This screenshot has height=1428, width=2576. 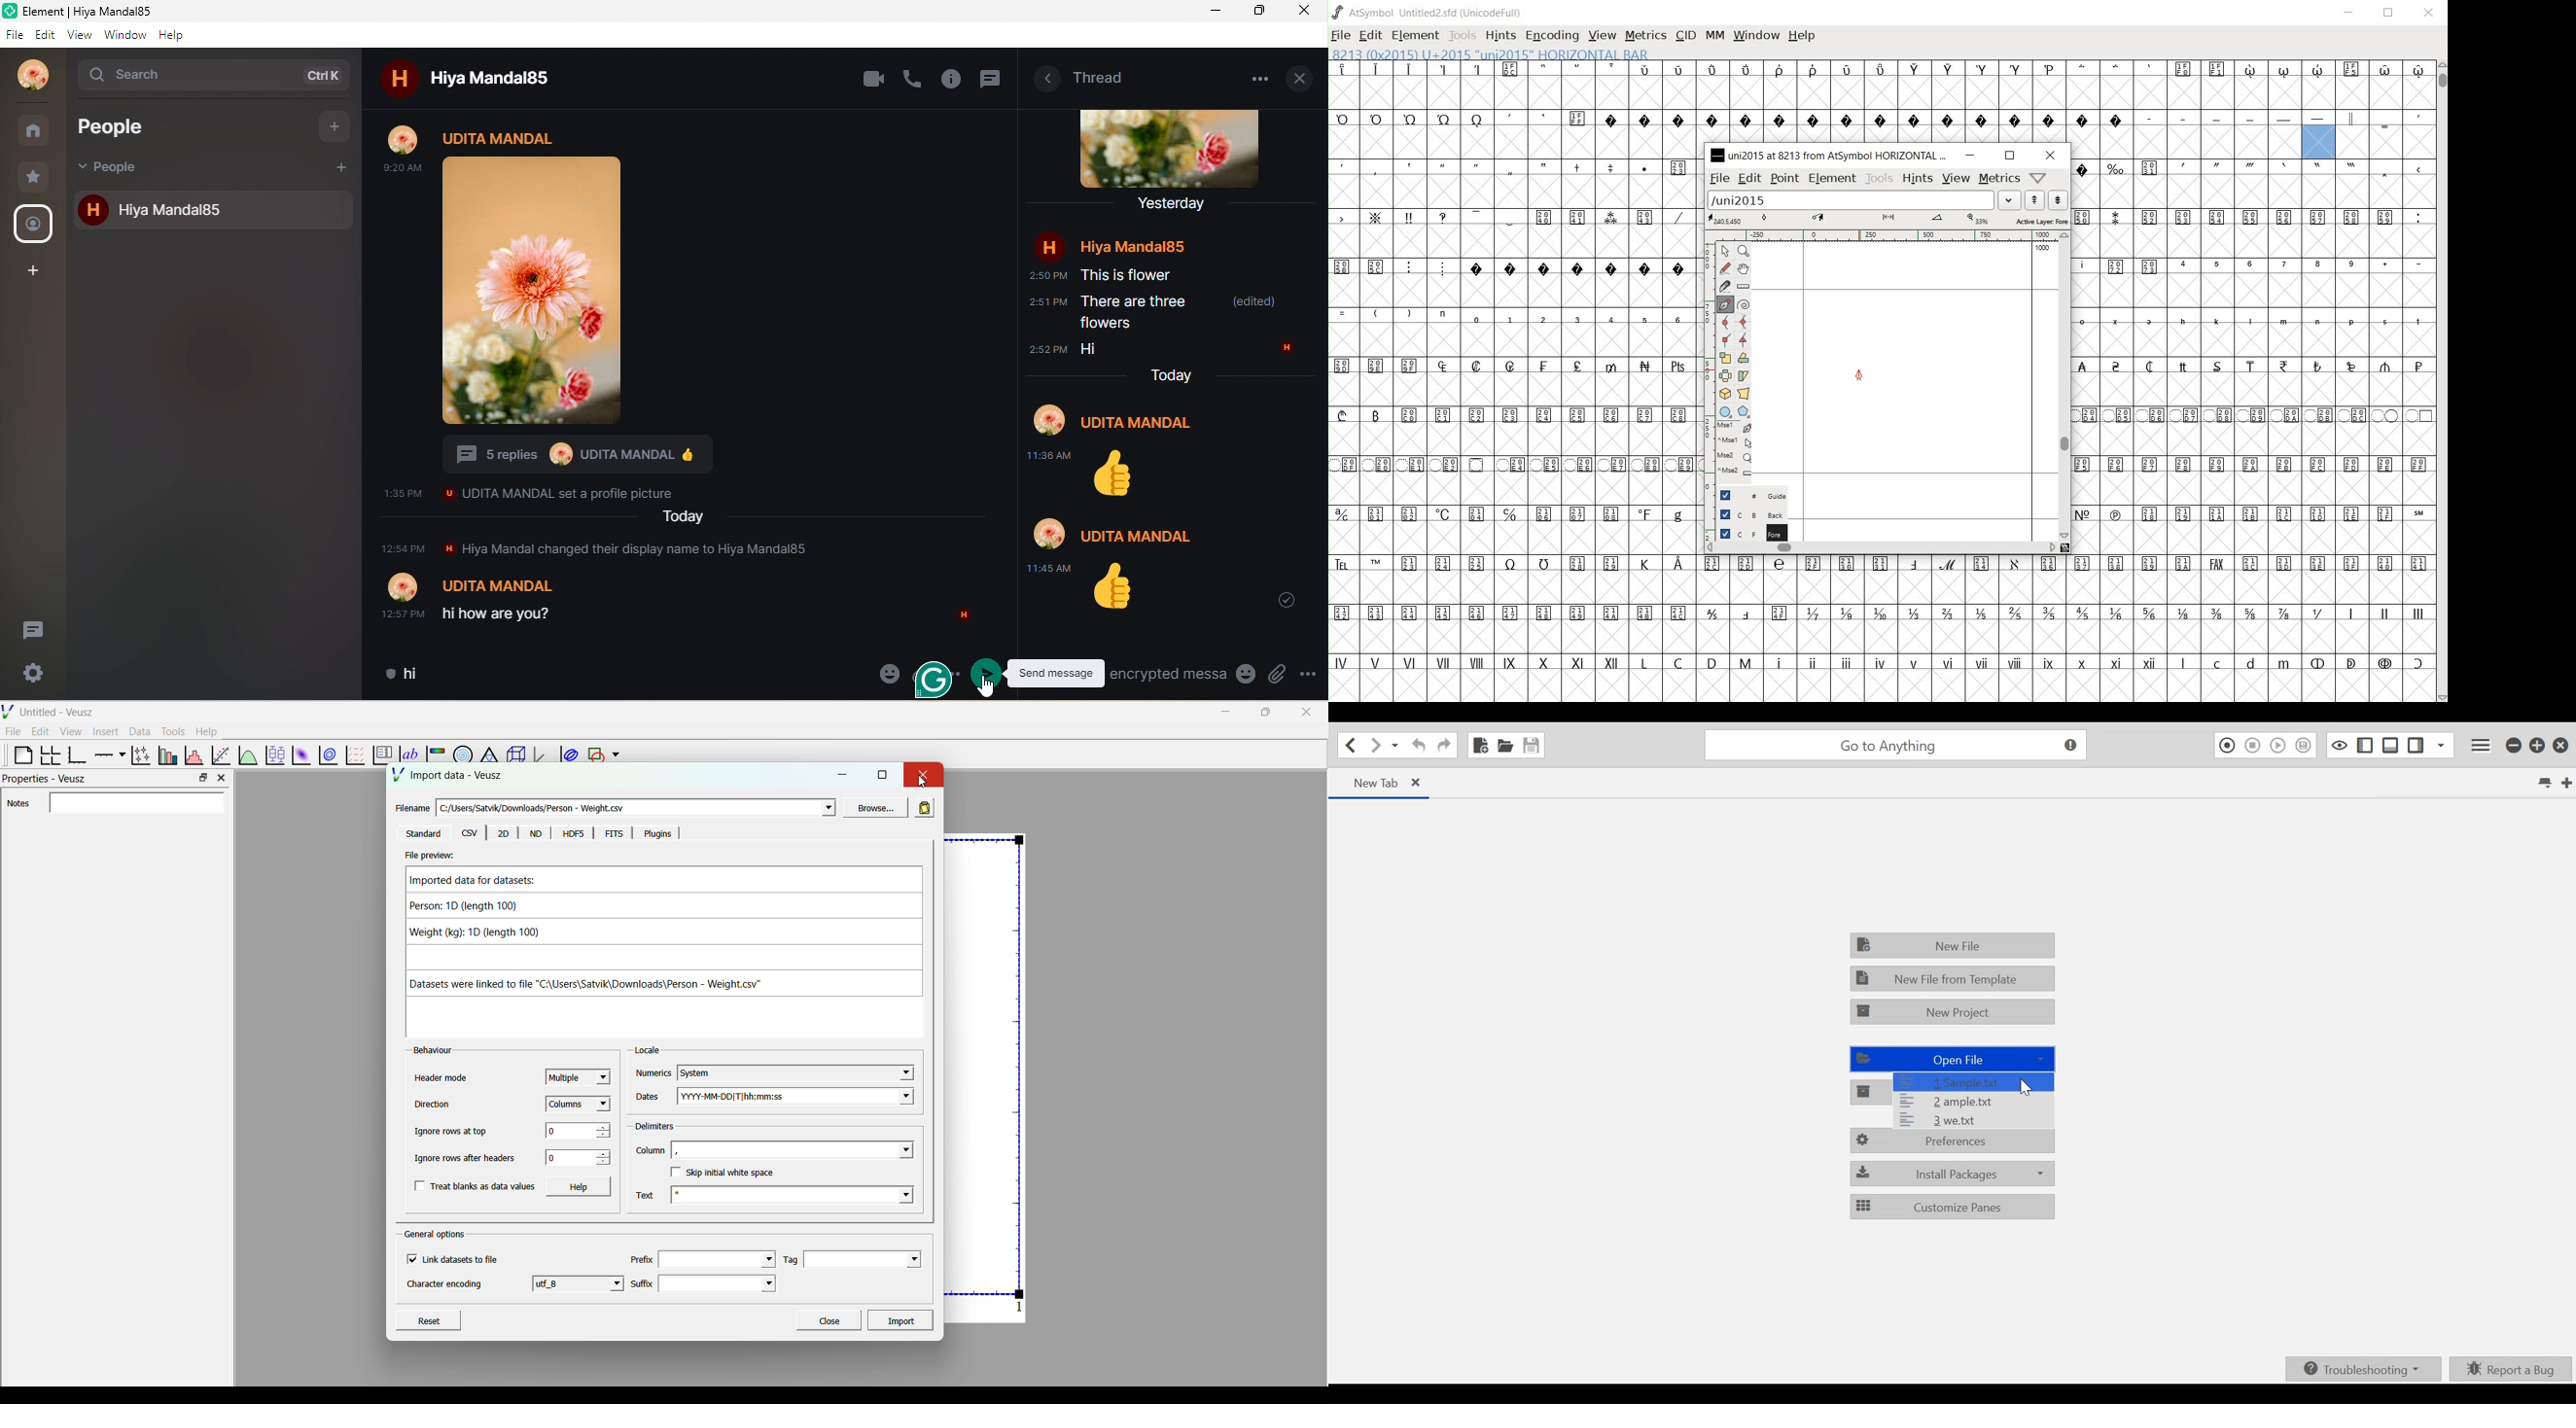 What do you see at coordinates (1747, 514) in the screenshot?
I see `Background` at bounding box center [1747, 514].